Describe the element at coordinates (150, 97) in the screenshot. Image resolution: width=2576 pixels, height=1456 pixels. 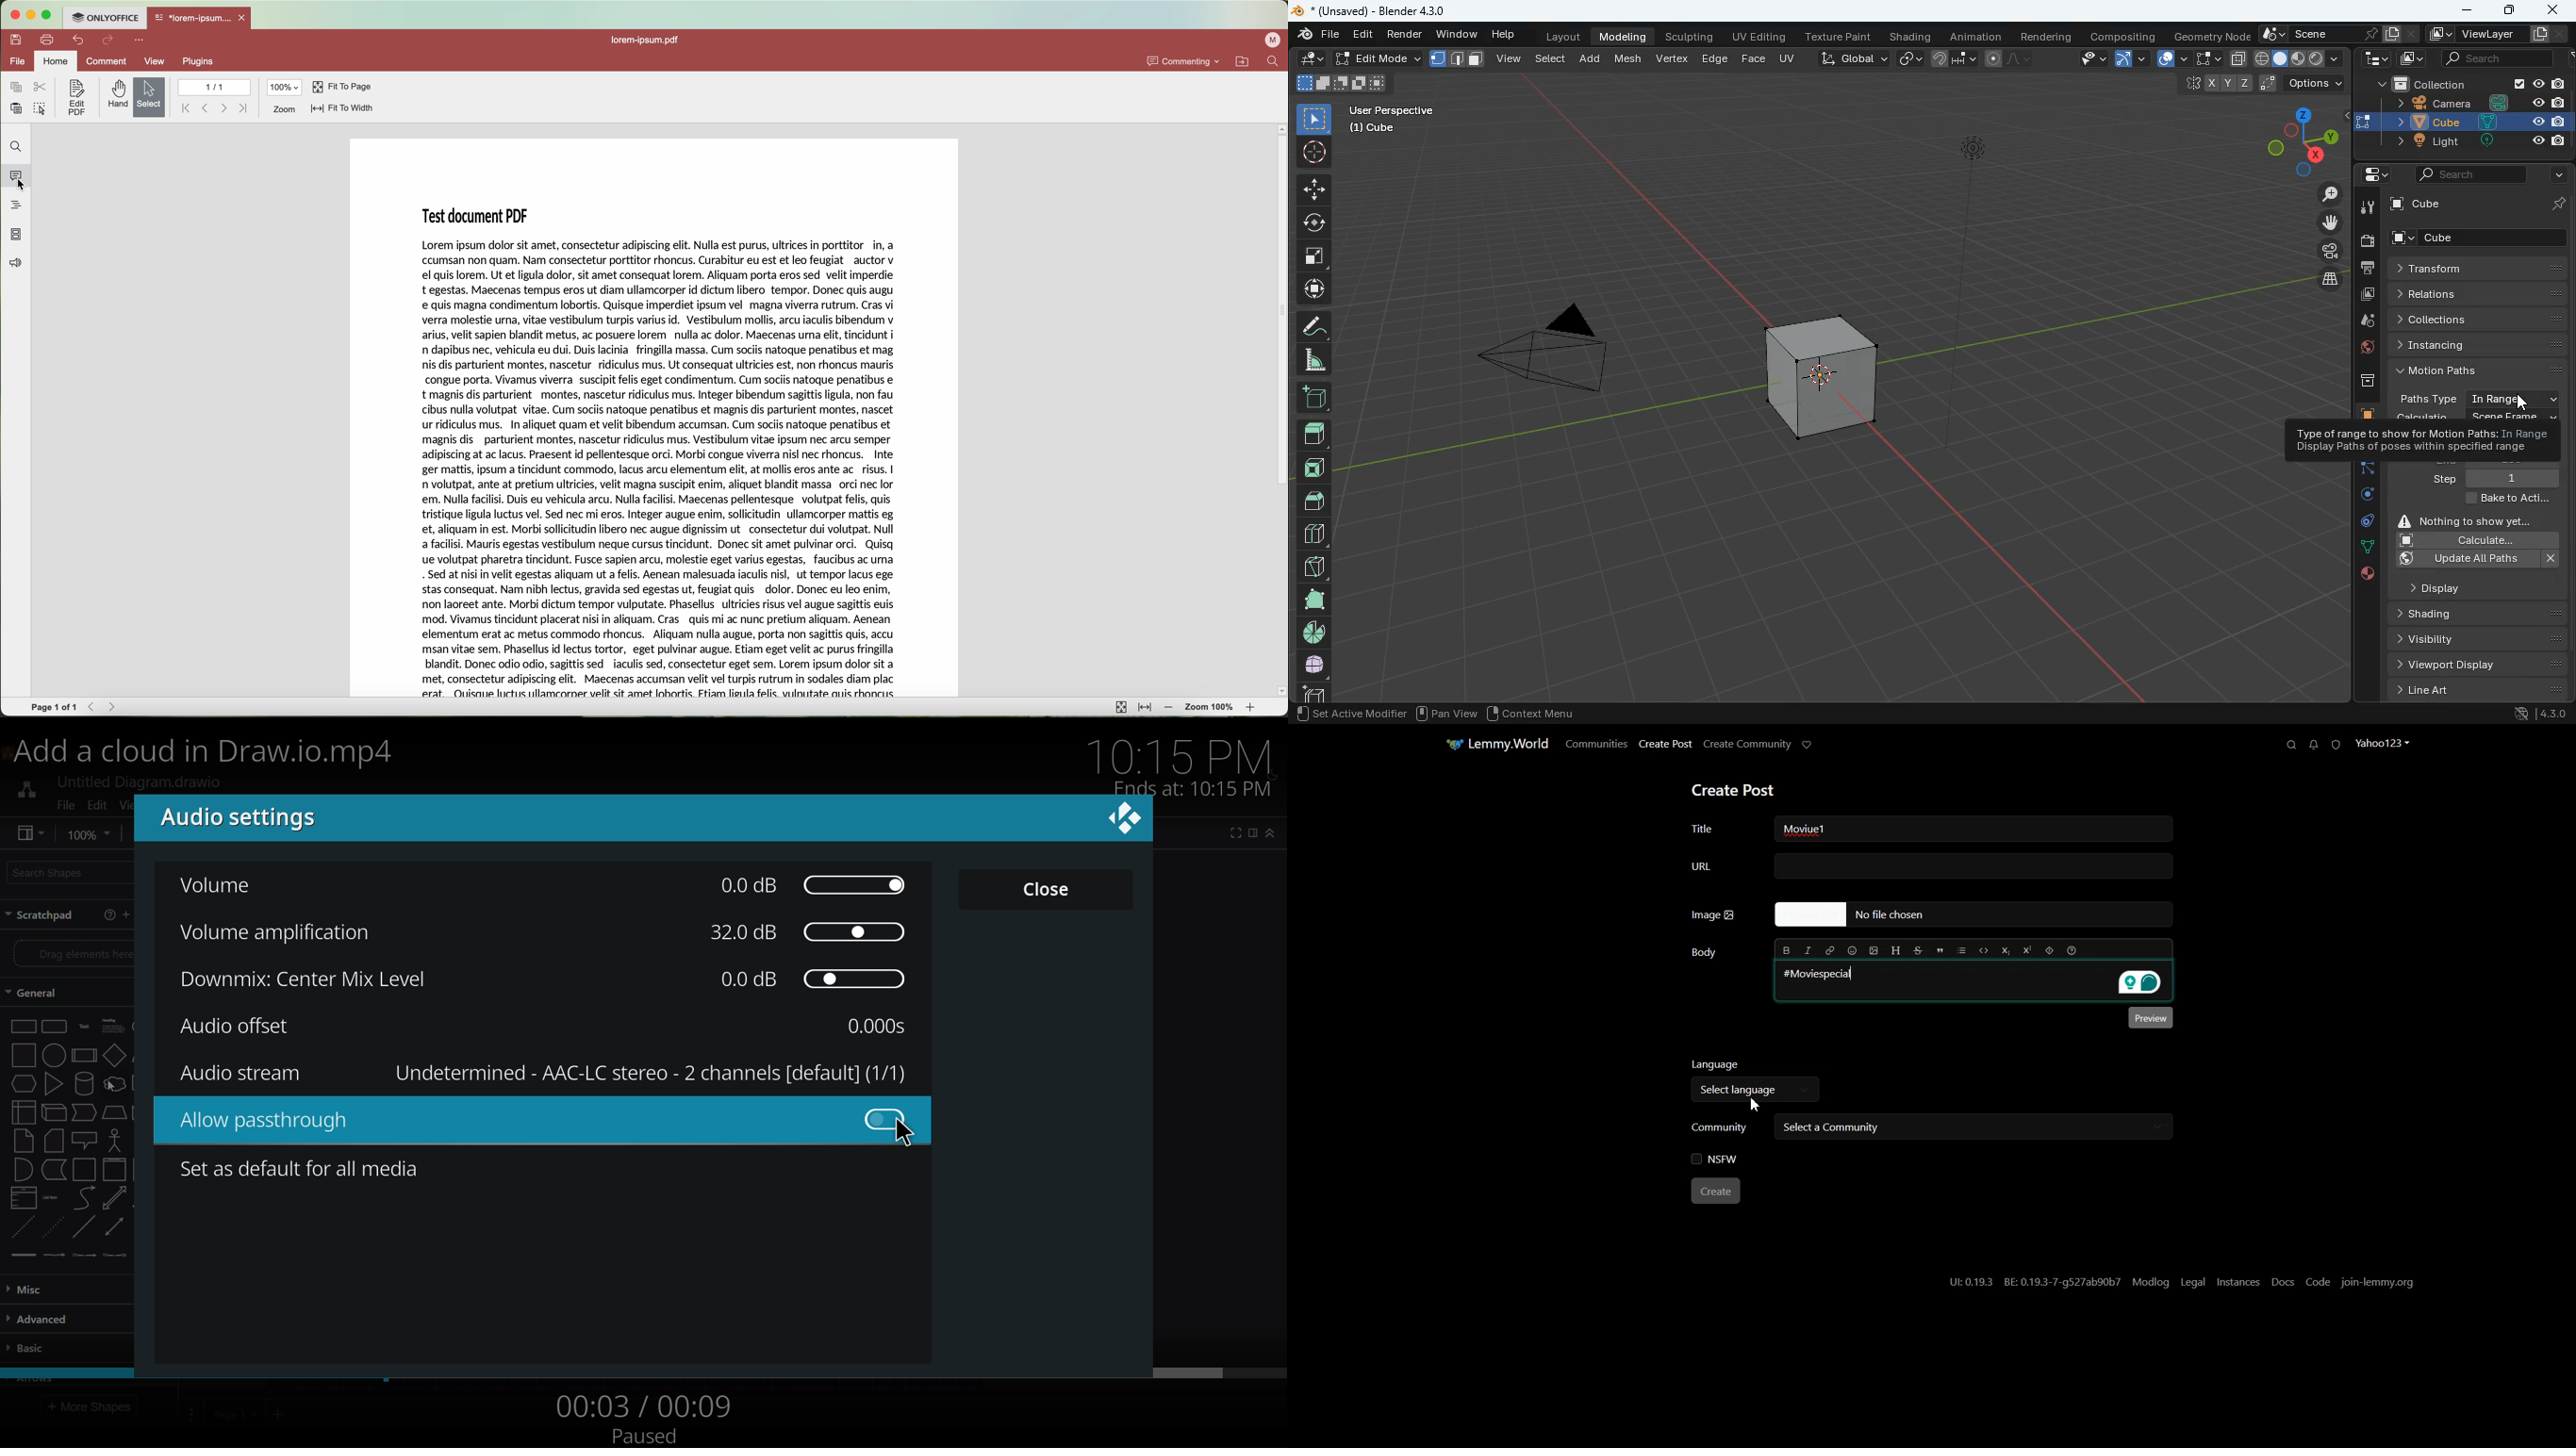
I see `selected` at that location.